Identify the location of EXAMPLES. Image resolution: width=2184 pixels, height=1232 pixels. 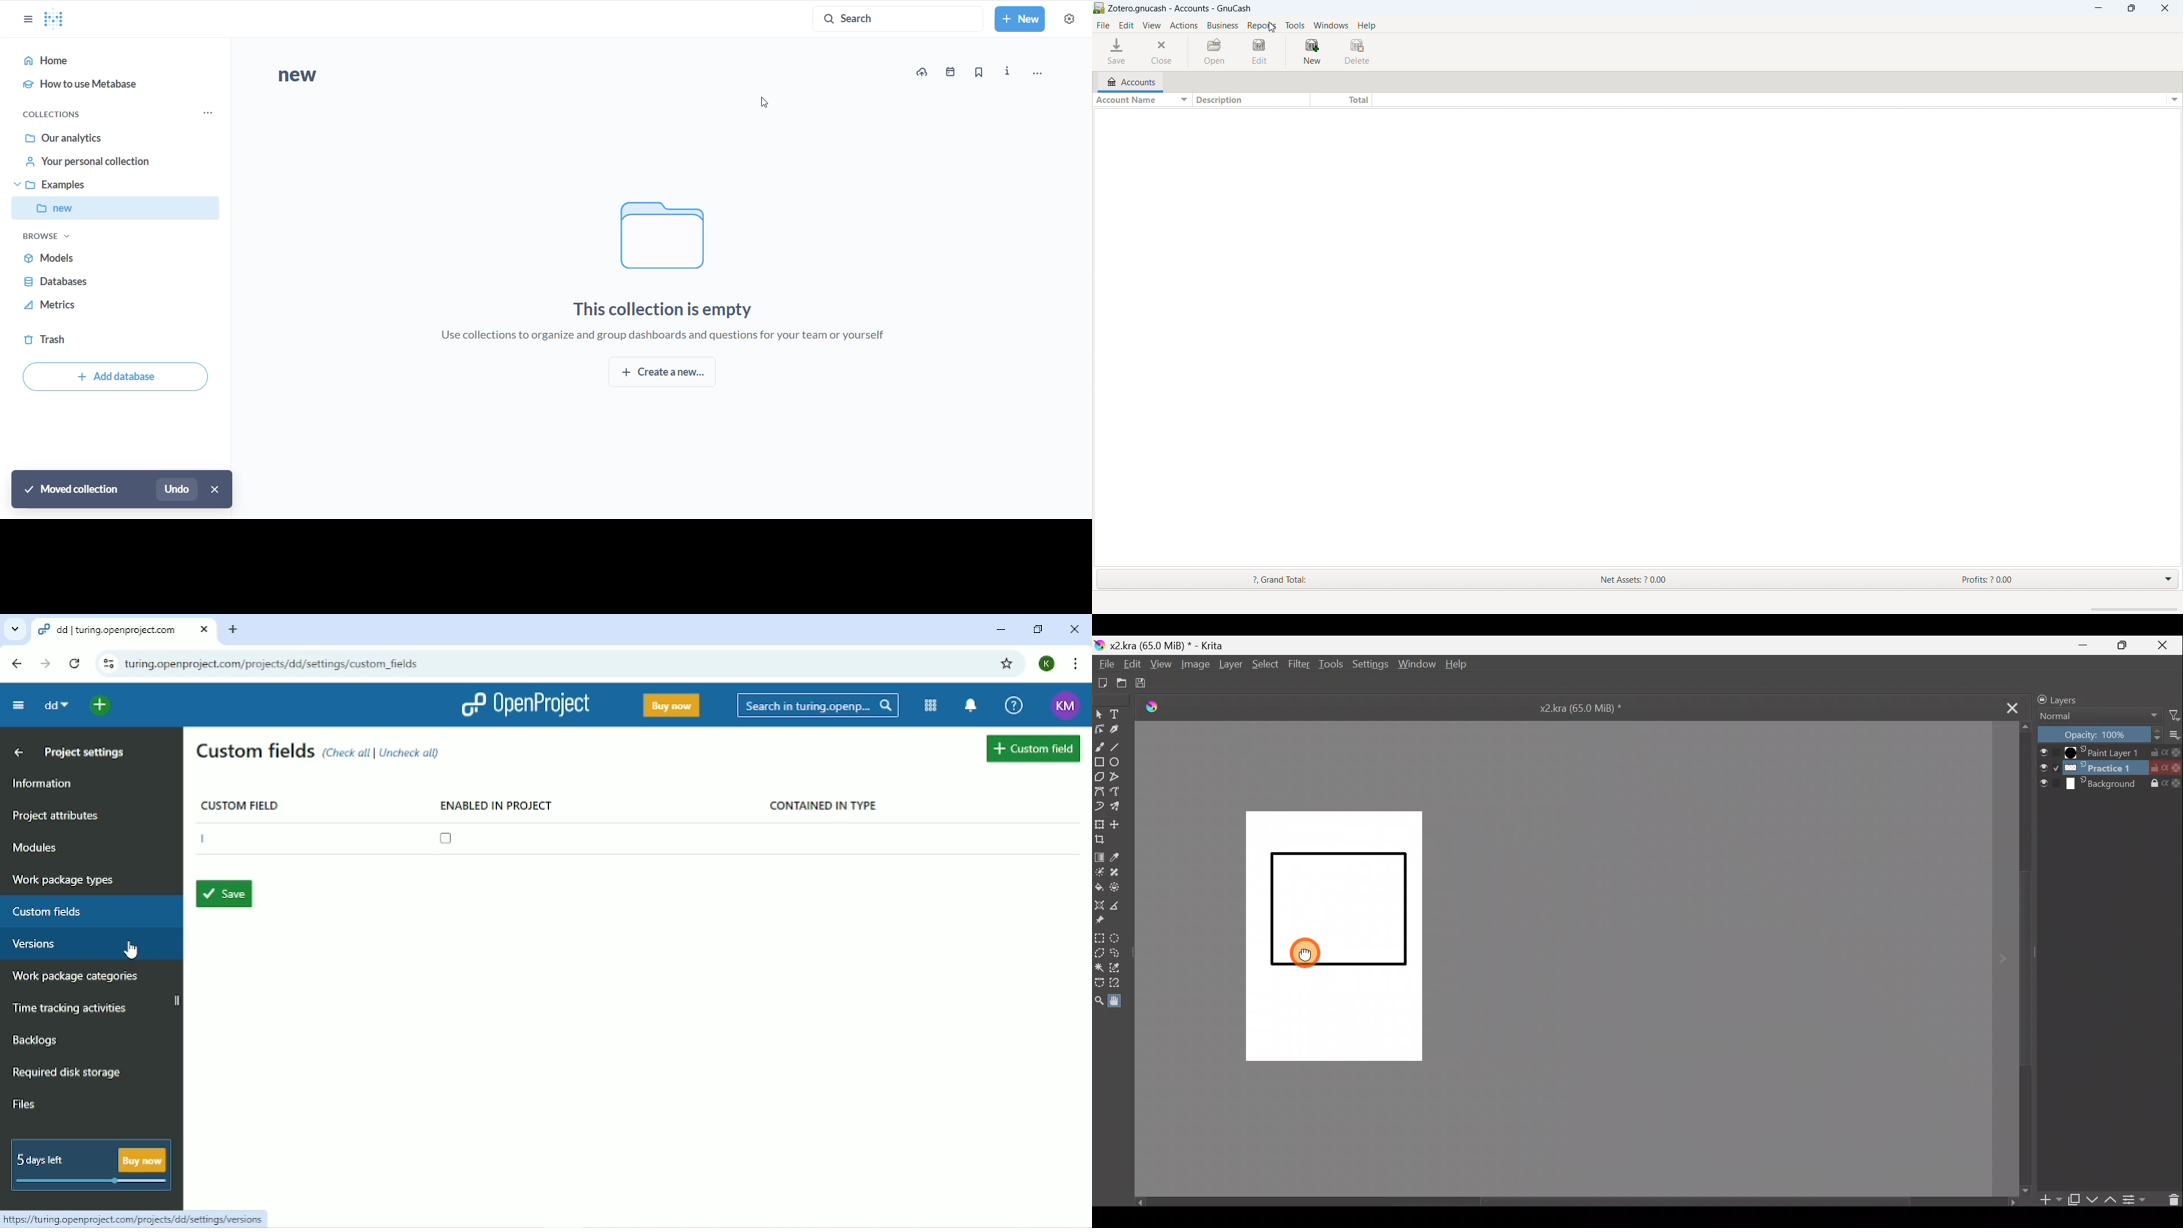
(91, 188).